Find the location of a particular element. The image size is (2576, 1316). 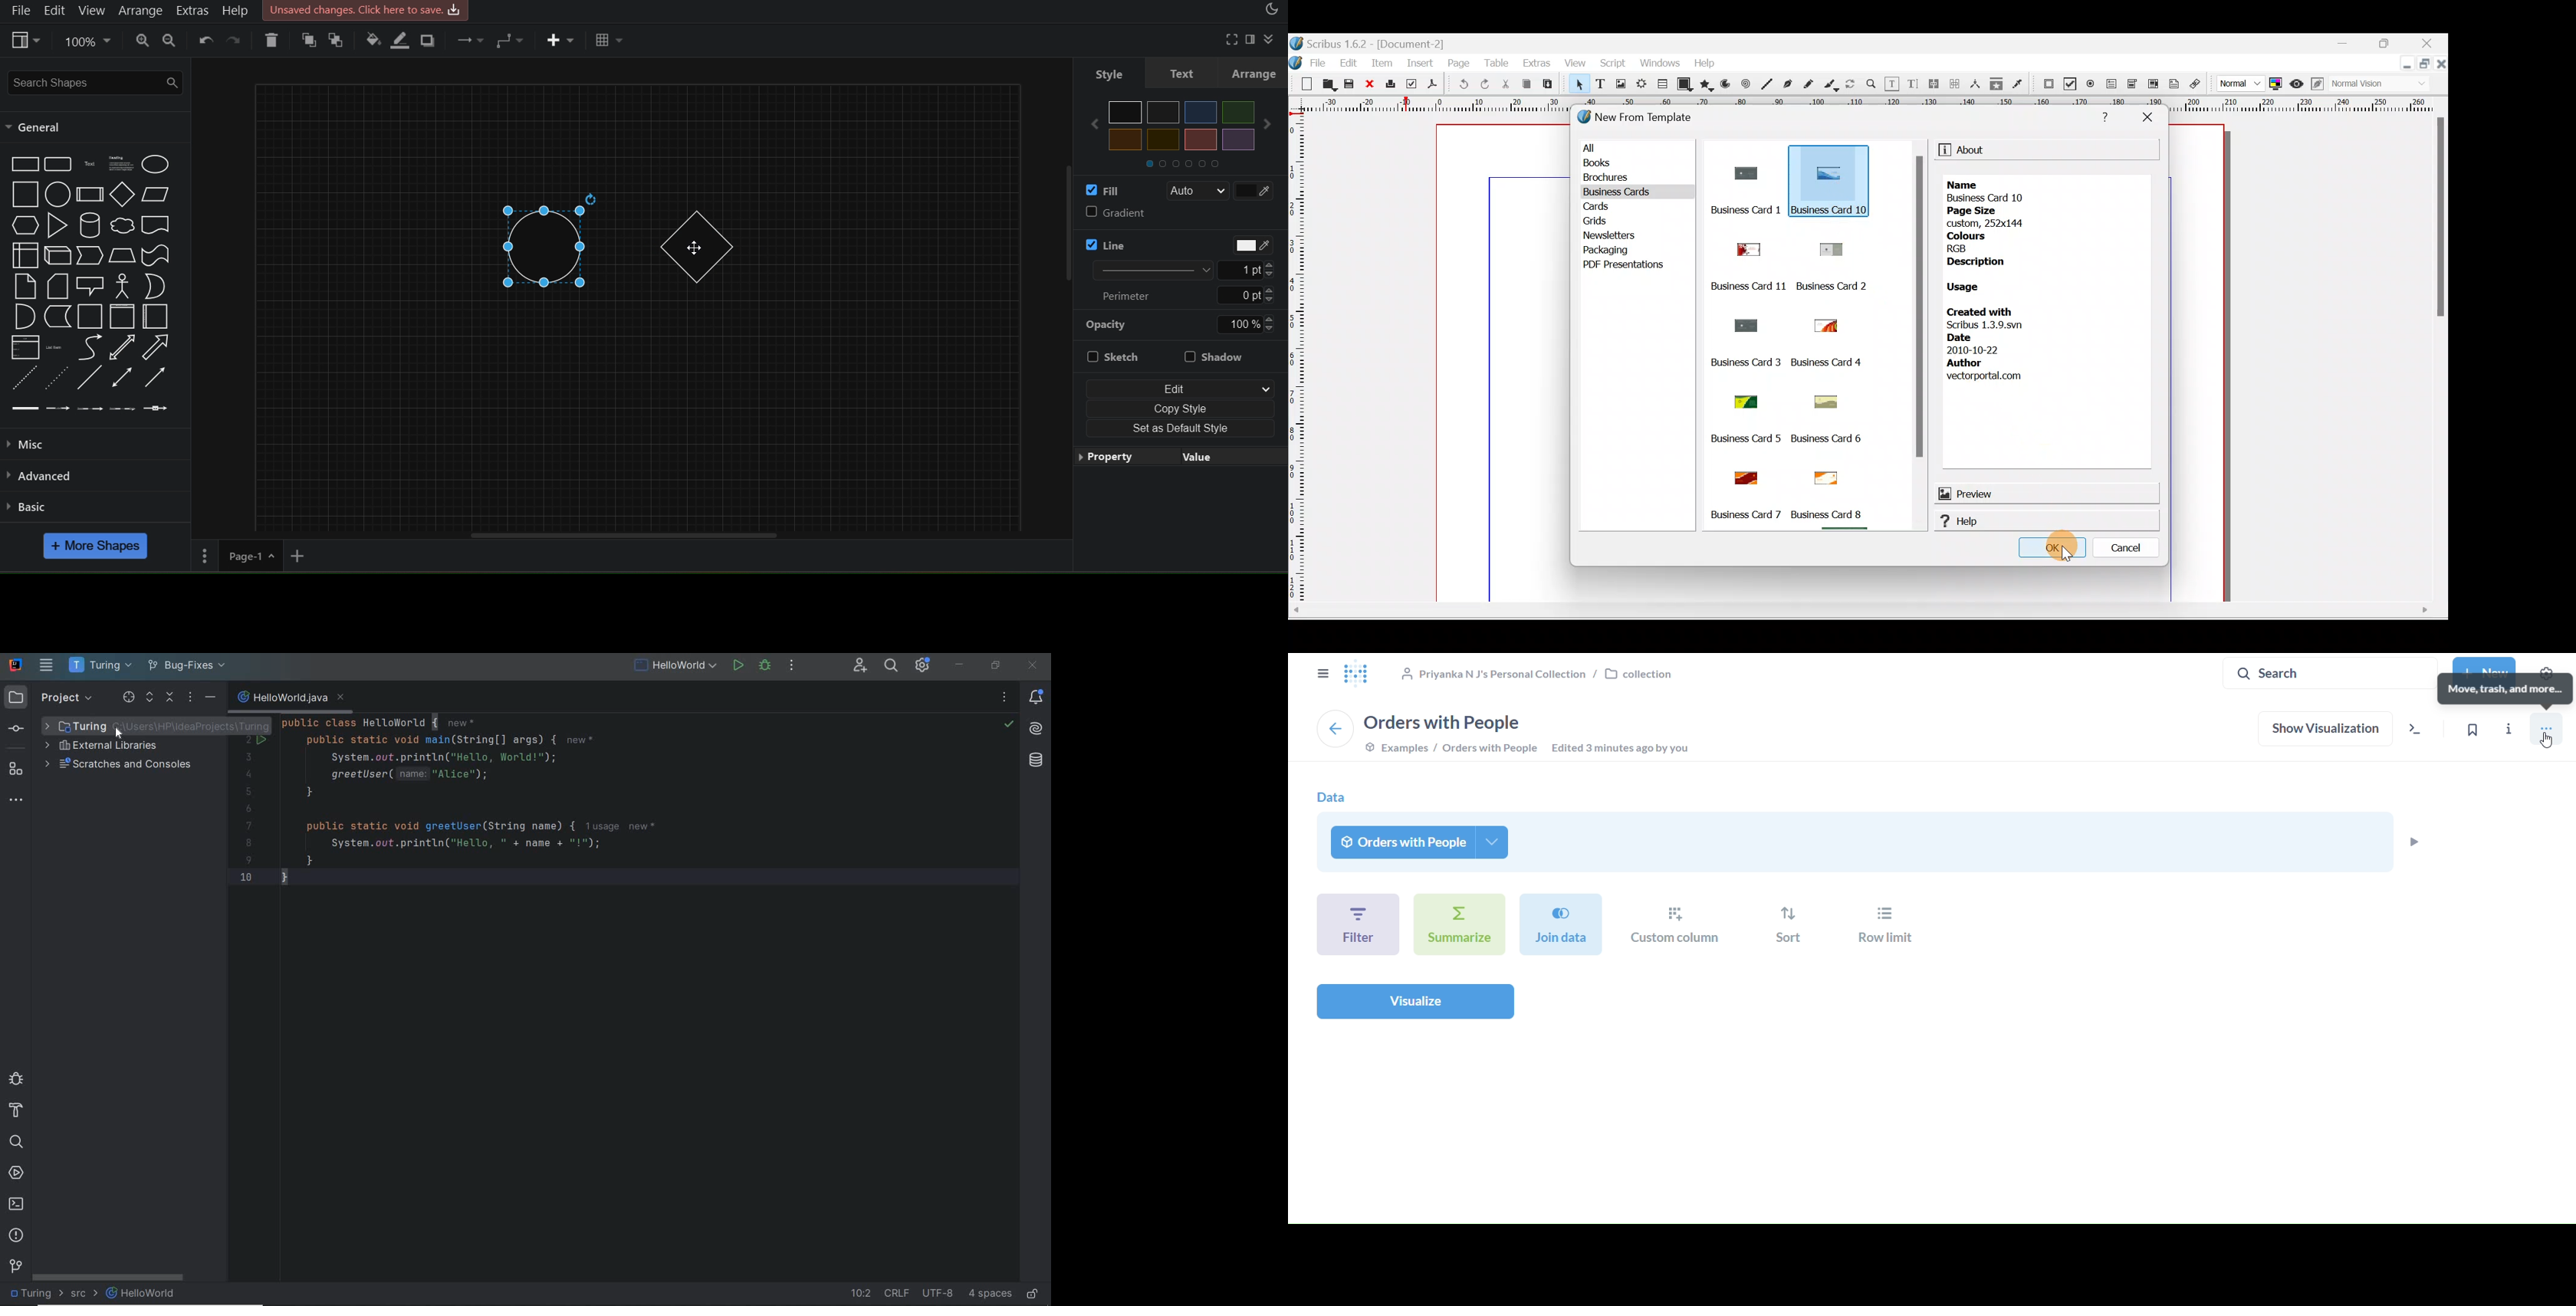

more shapes is located at coordinates (93, 545).